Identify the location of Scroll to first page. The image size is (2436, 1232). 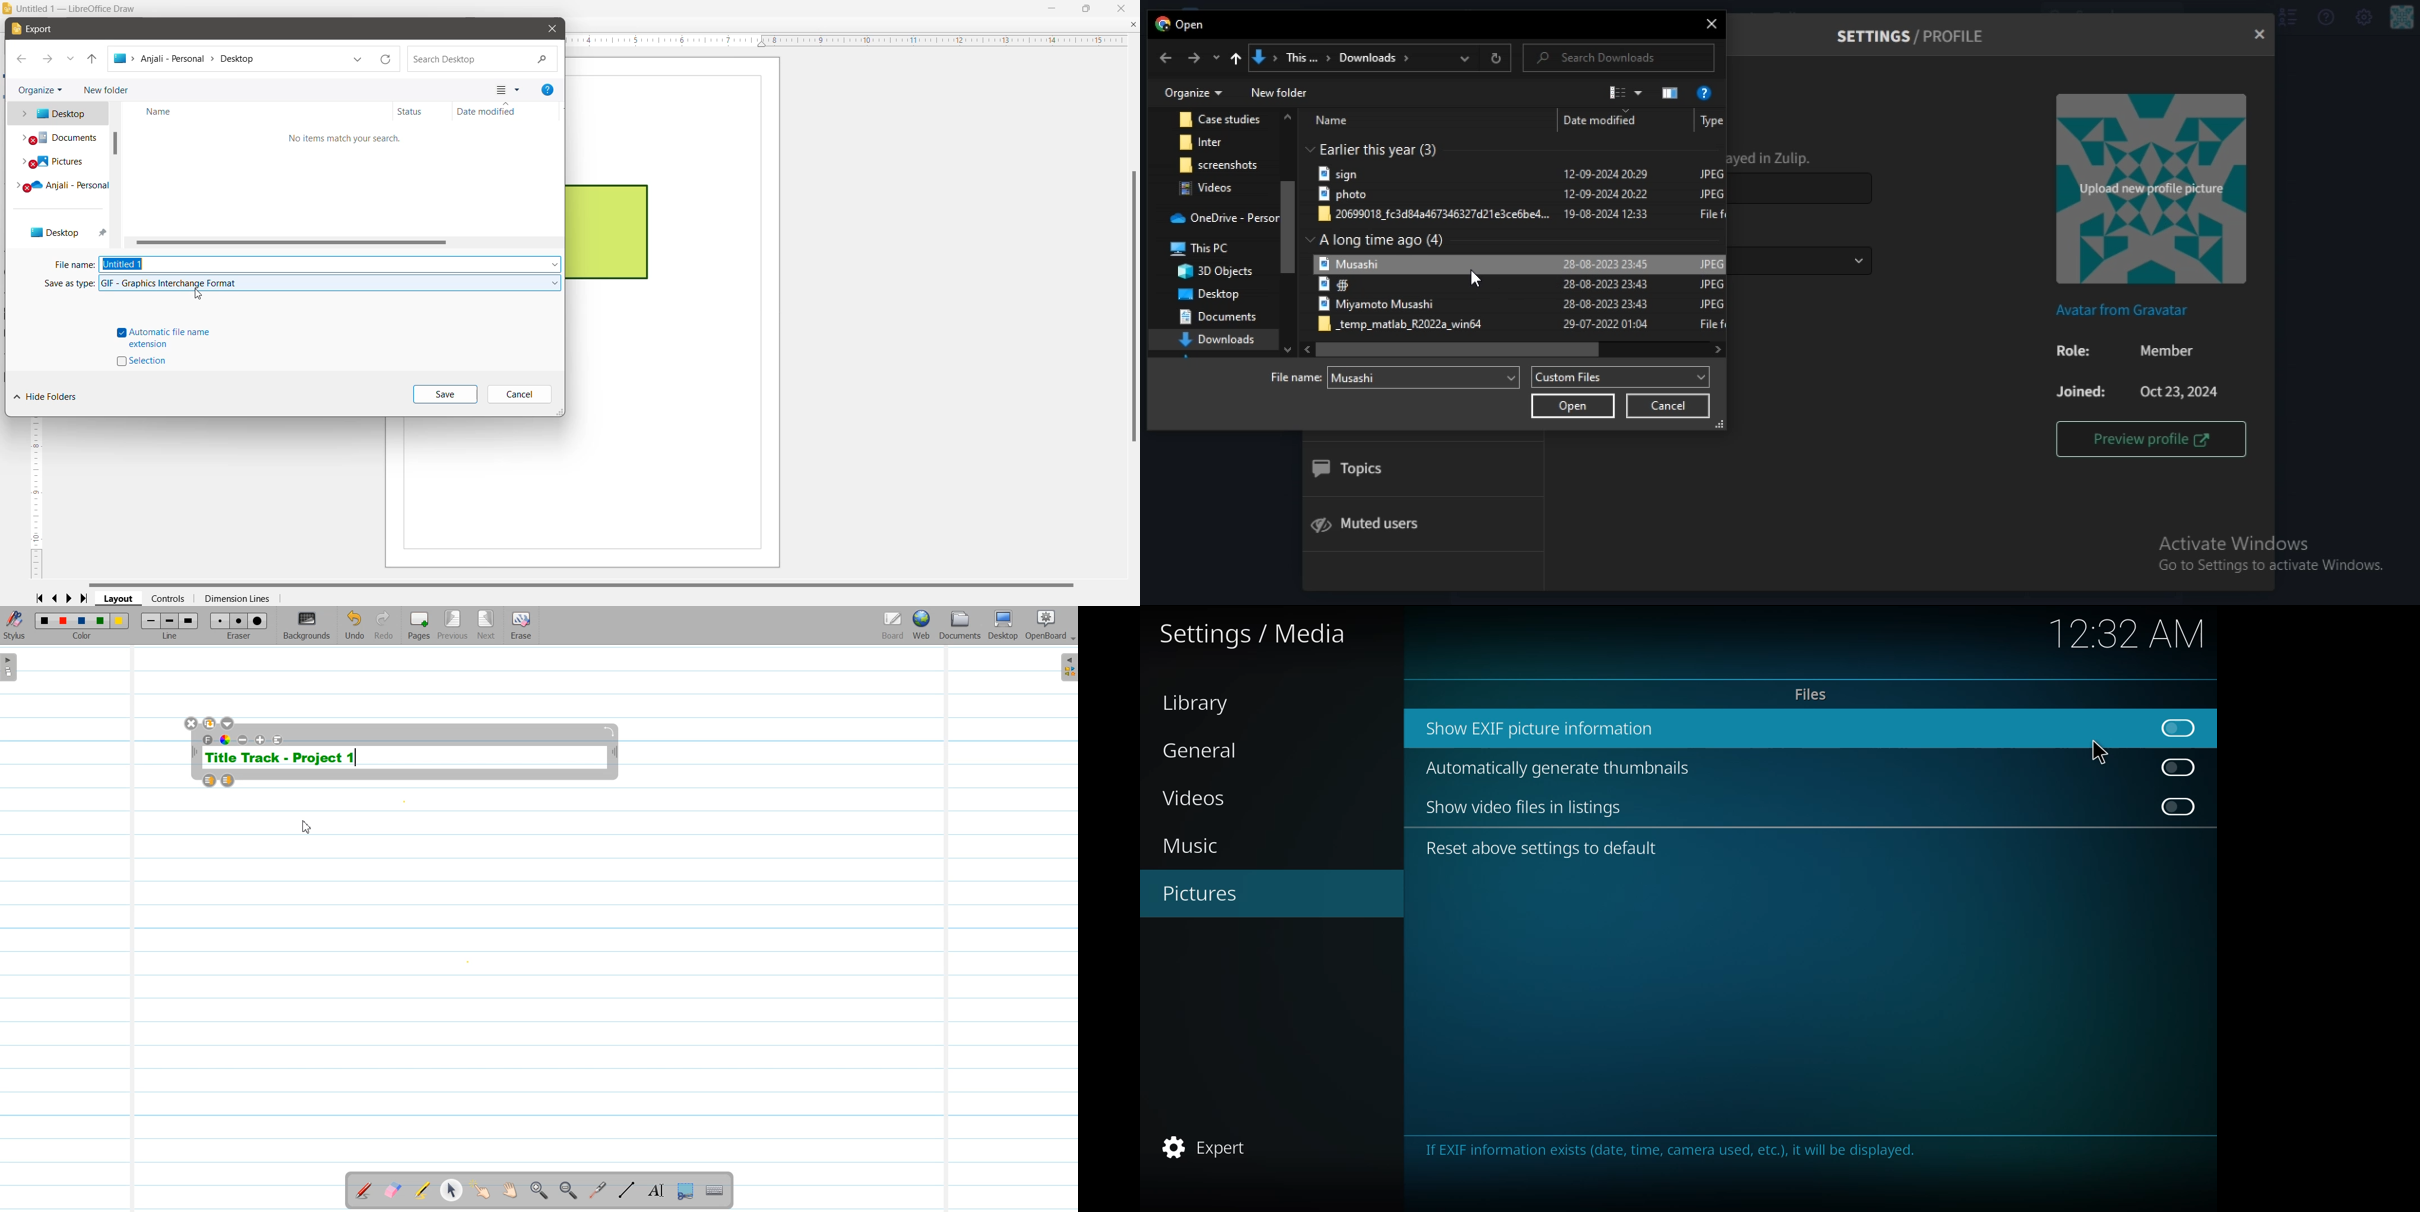
(39, 598).